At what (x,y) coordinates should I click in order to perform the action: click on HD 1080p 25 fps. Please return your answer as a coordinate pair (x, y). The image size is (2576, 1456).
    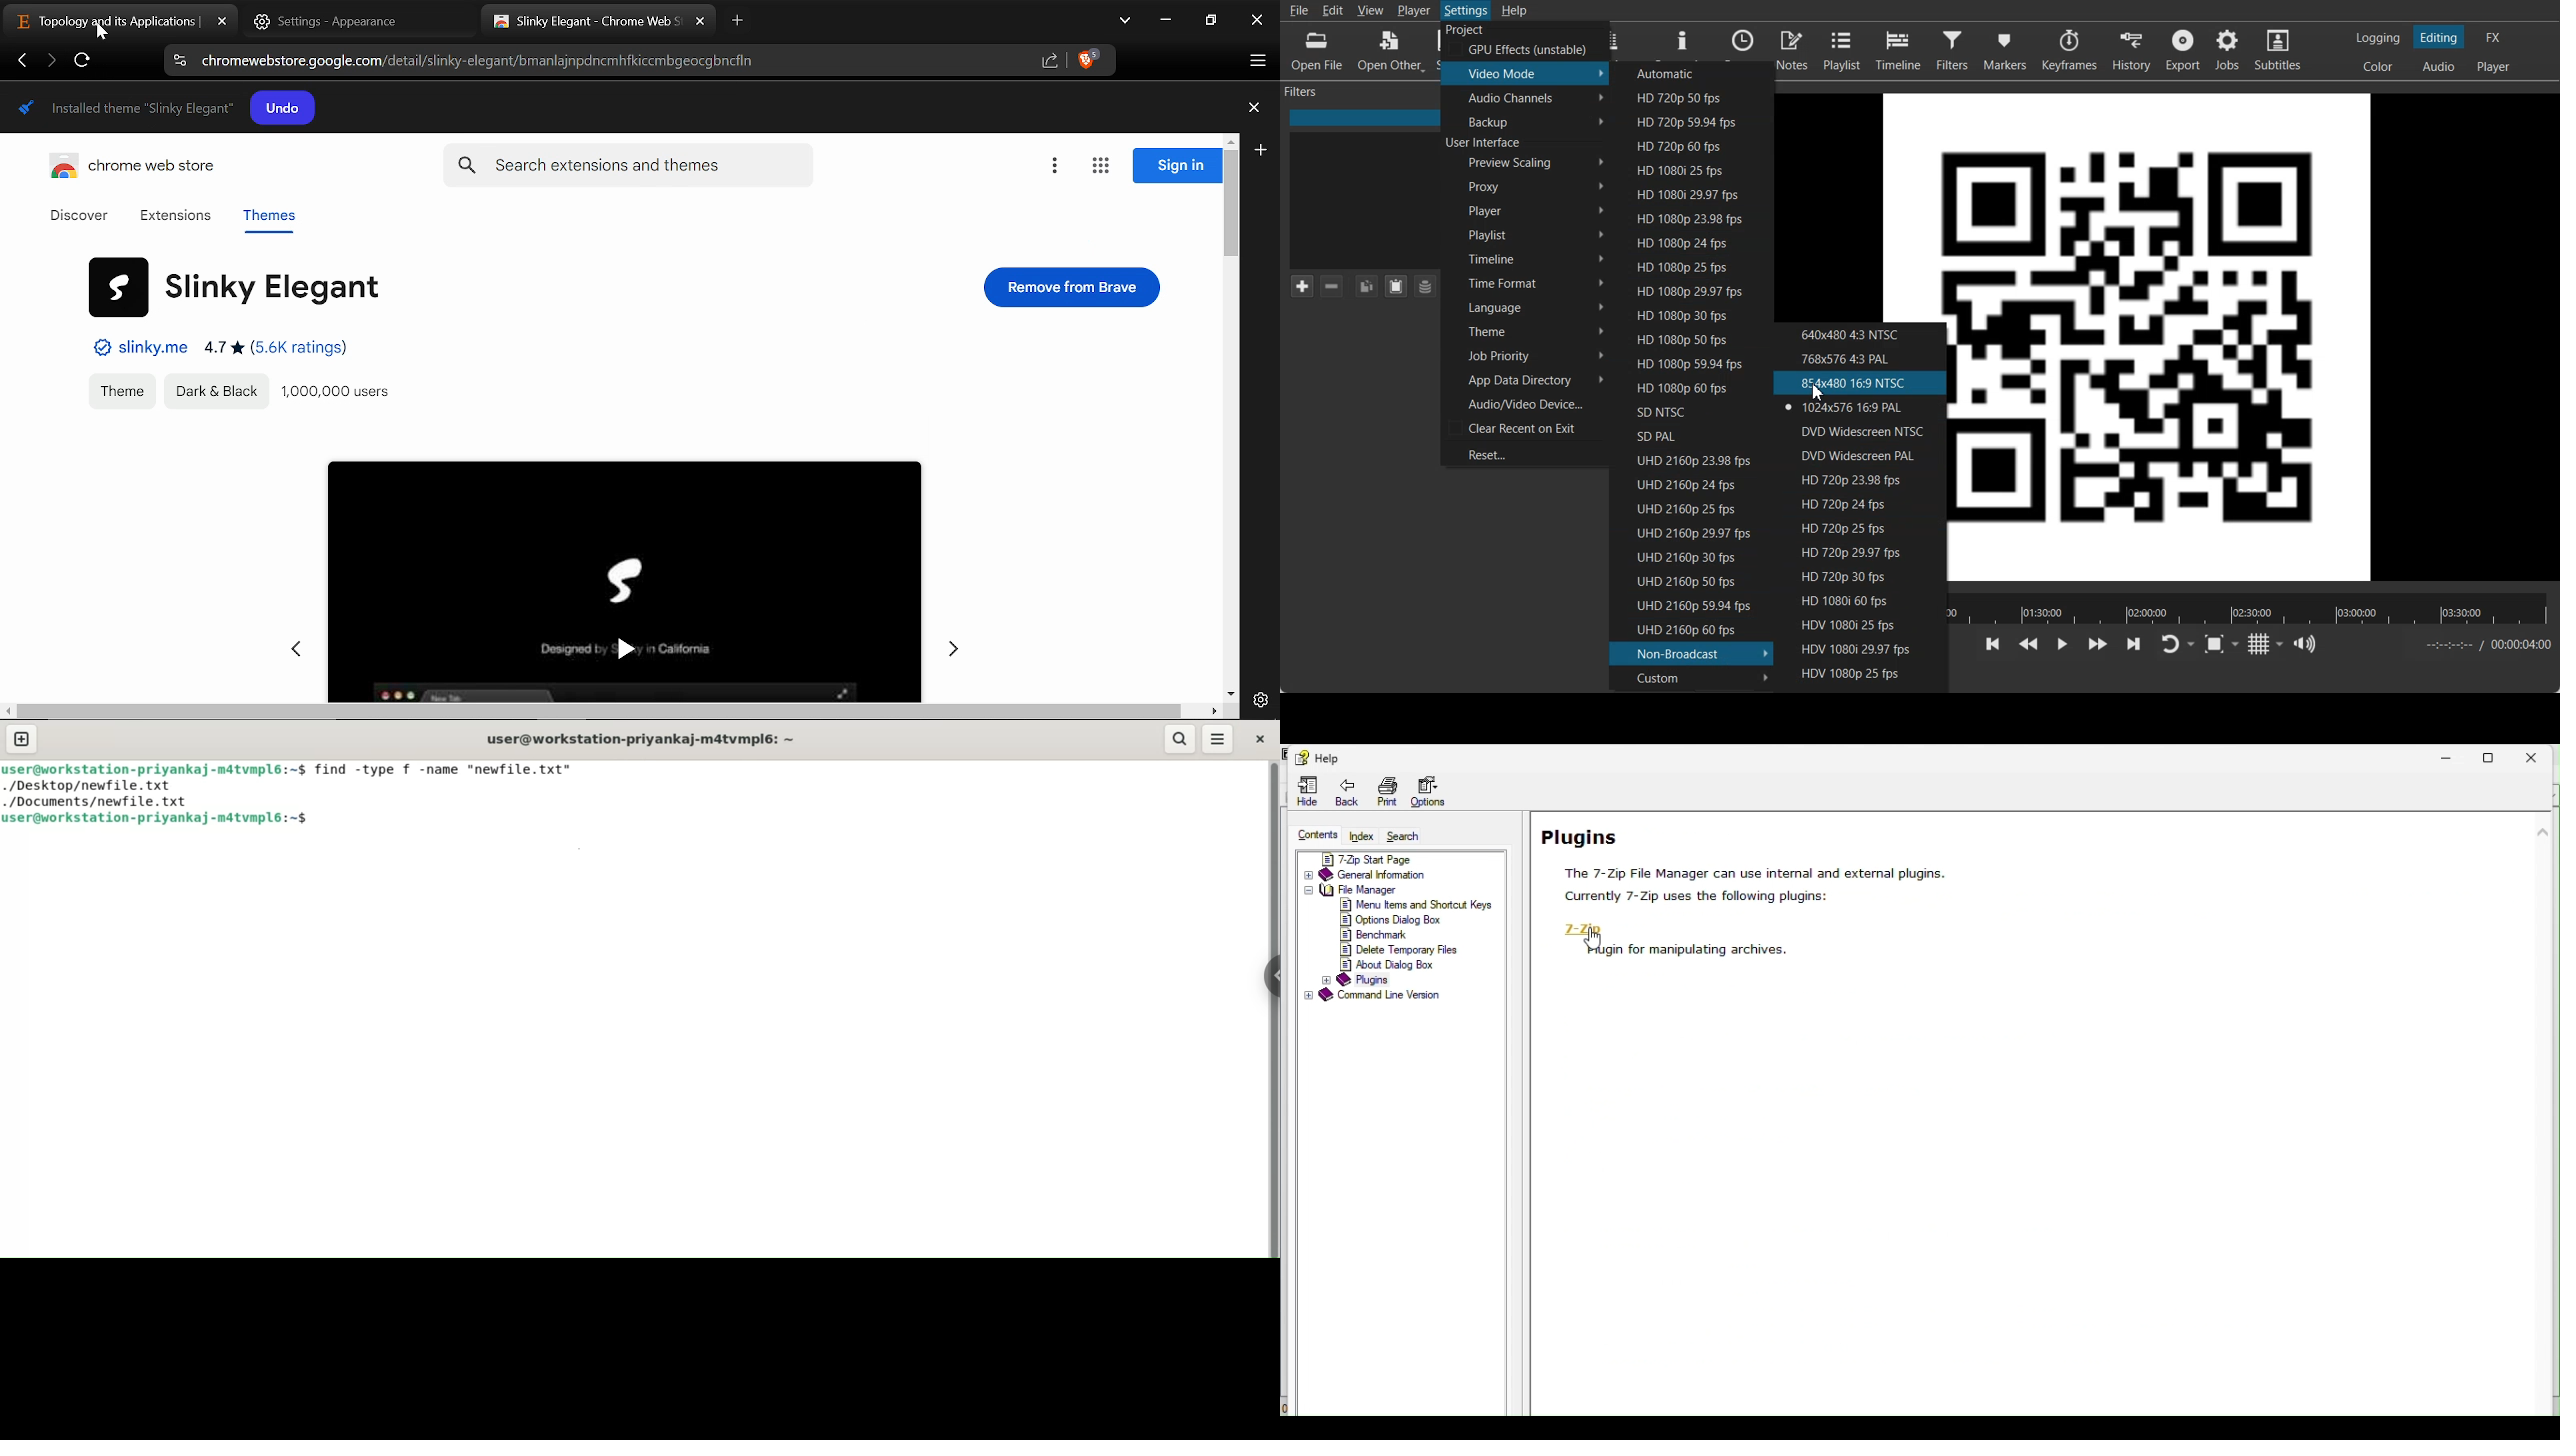
    Looking at the image, I should click on (1687, 267).